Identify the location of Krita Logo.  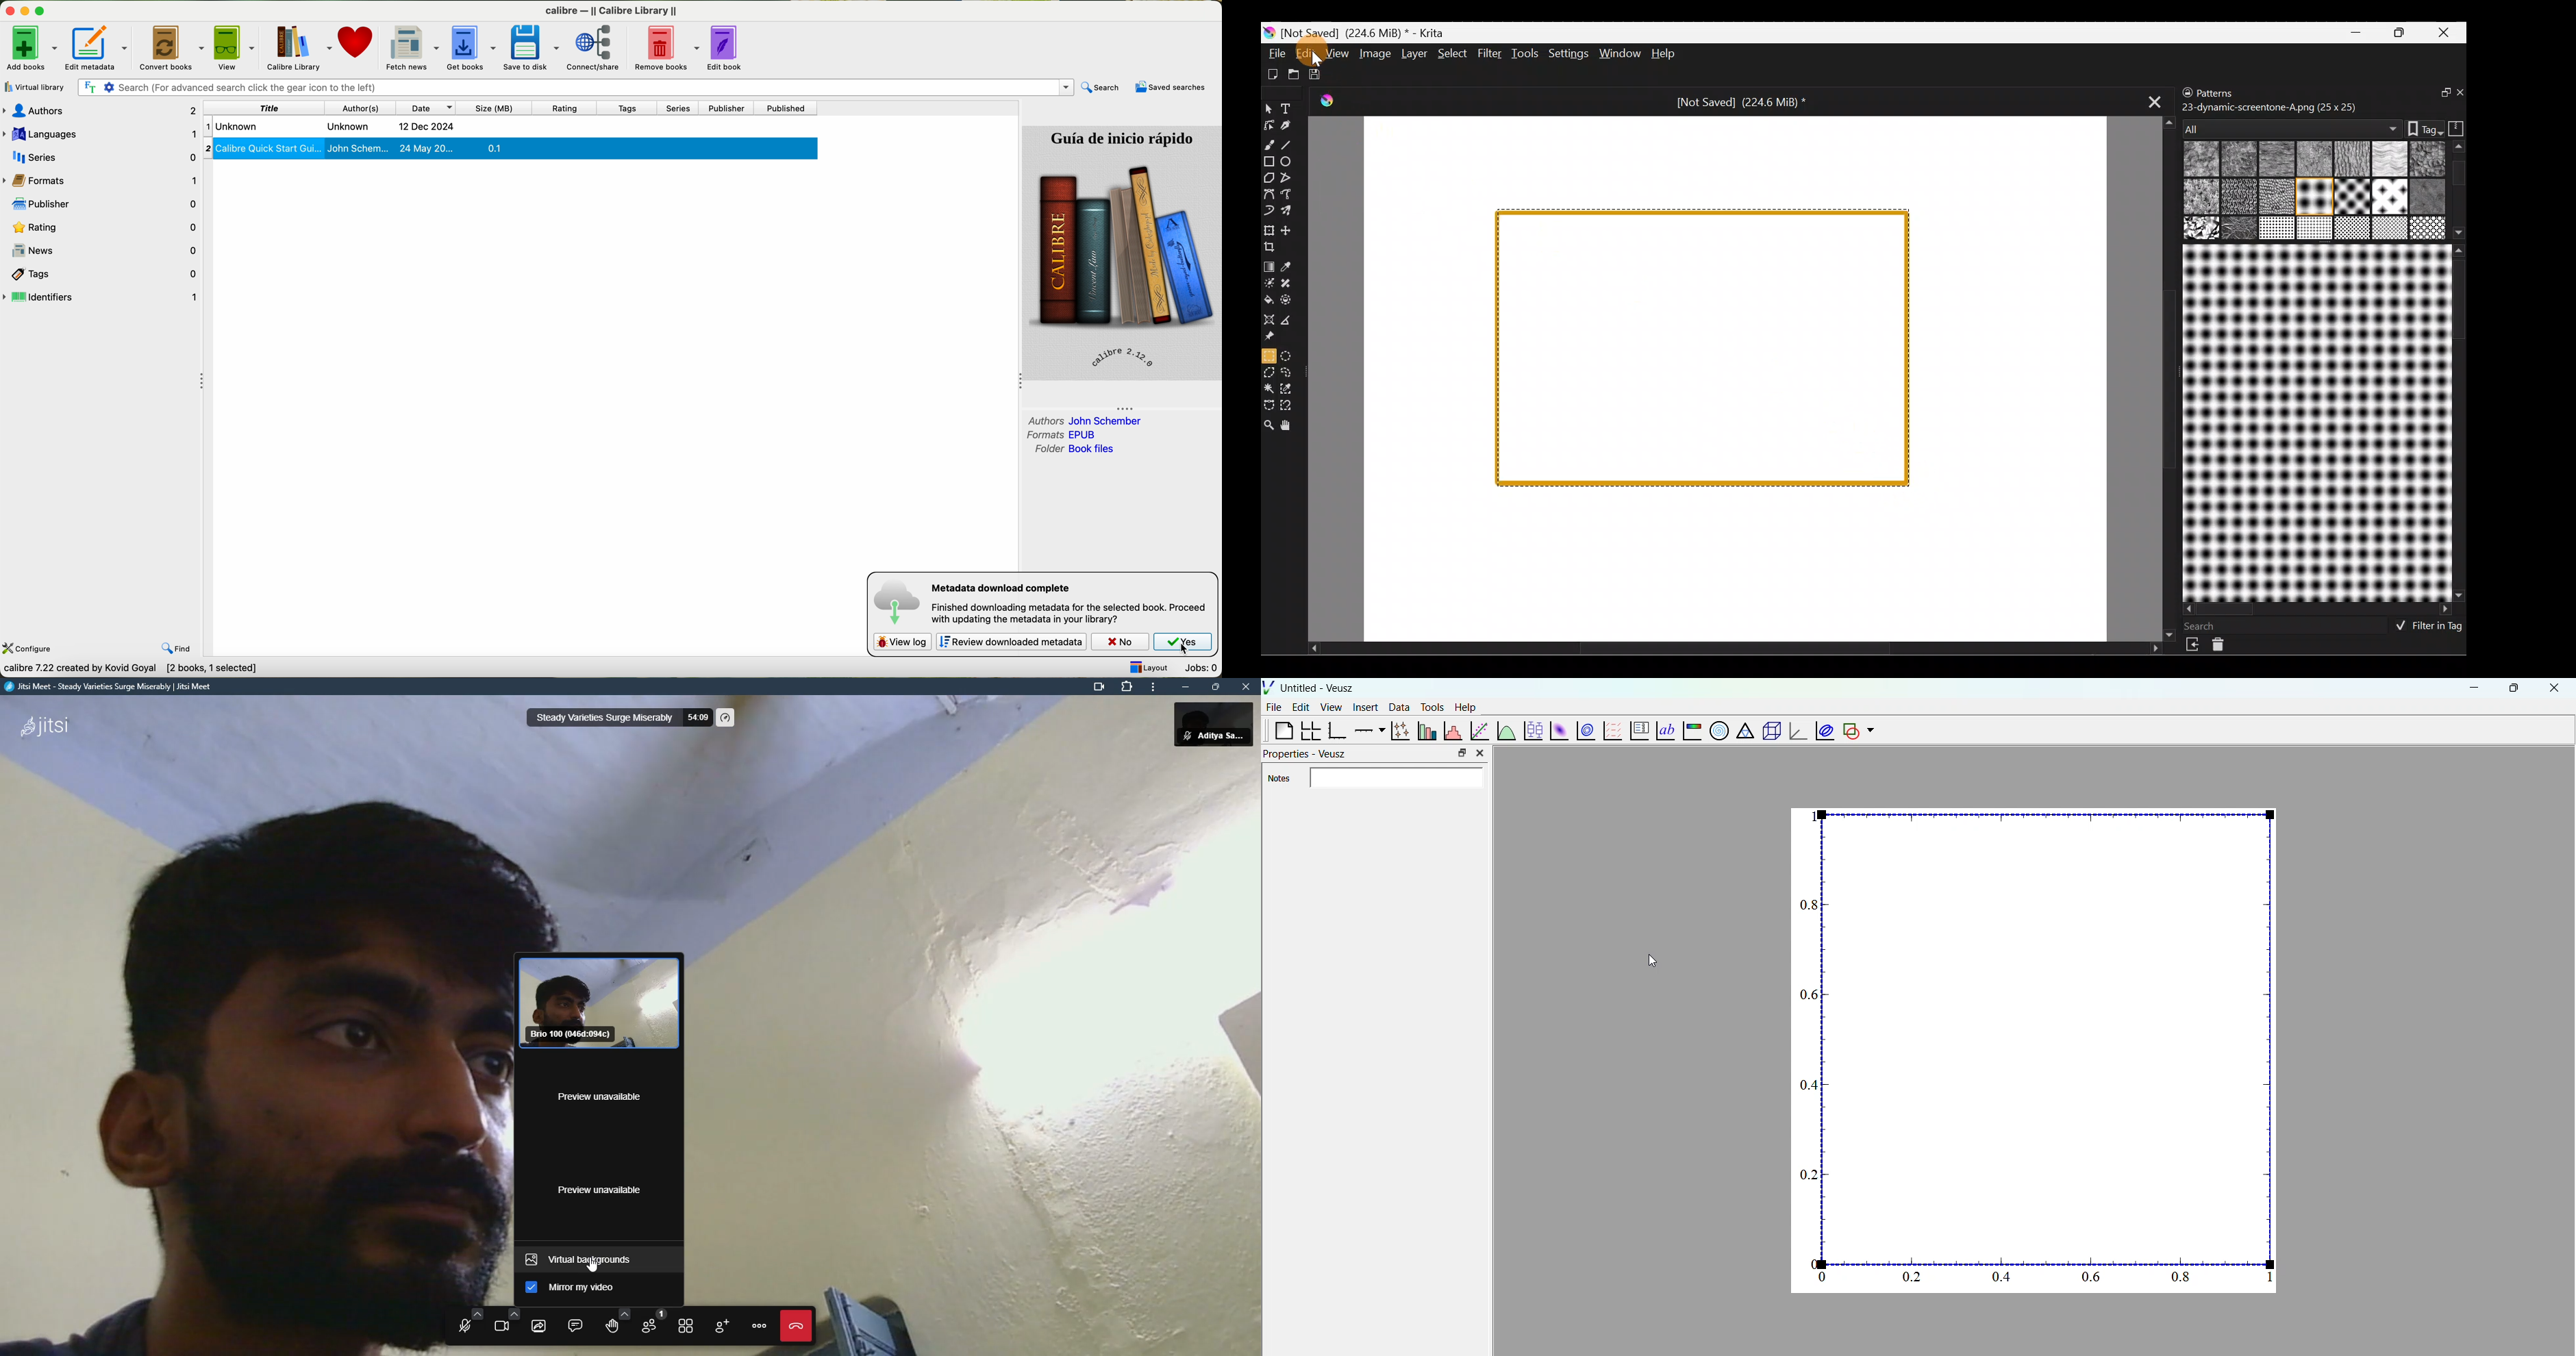
(1333, 102).